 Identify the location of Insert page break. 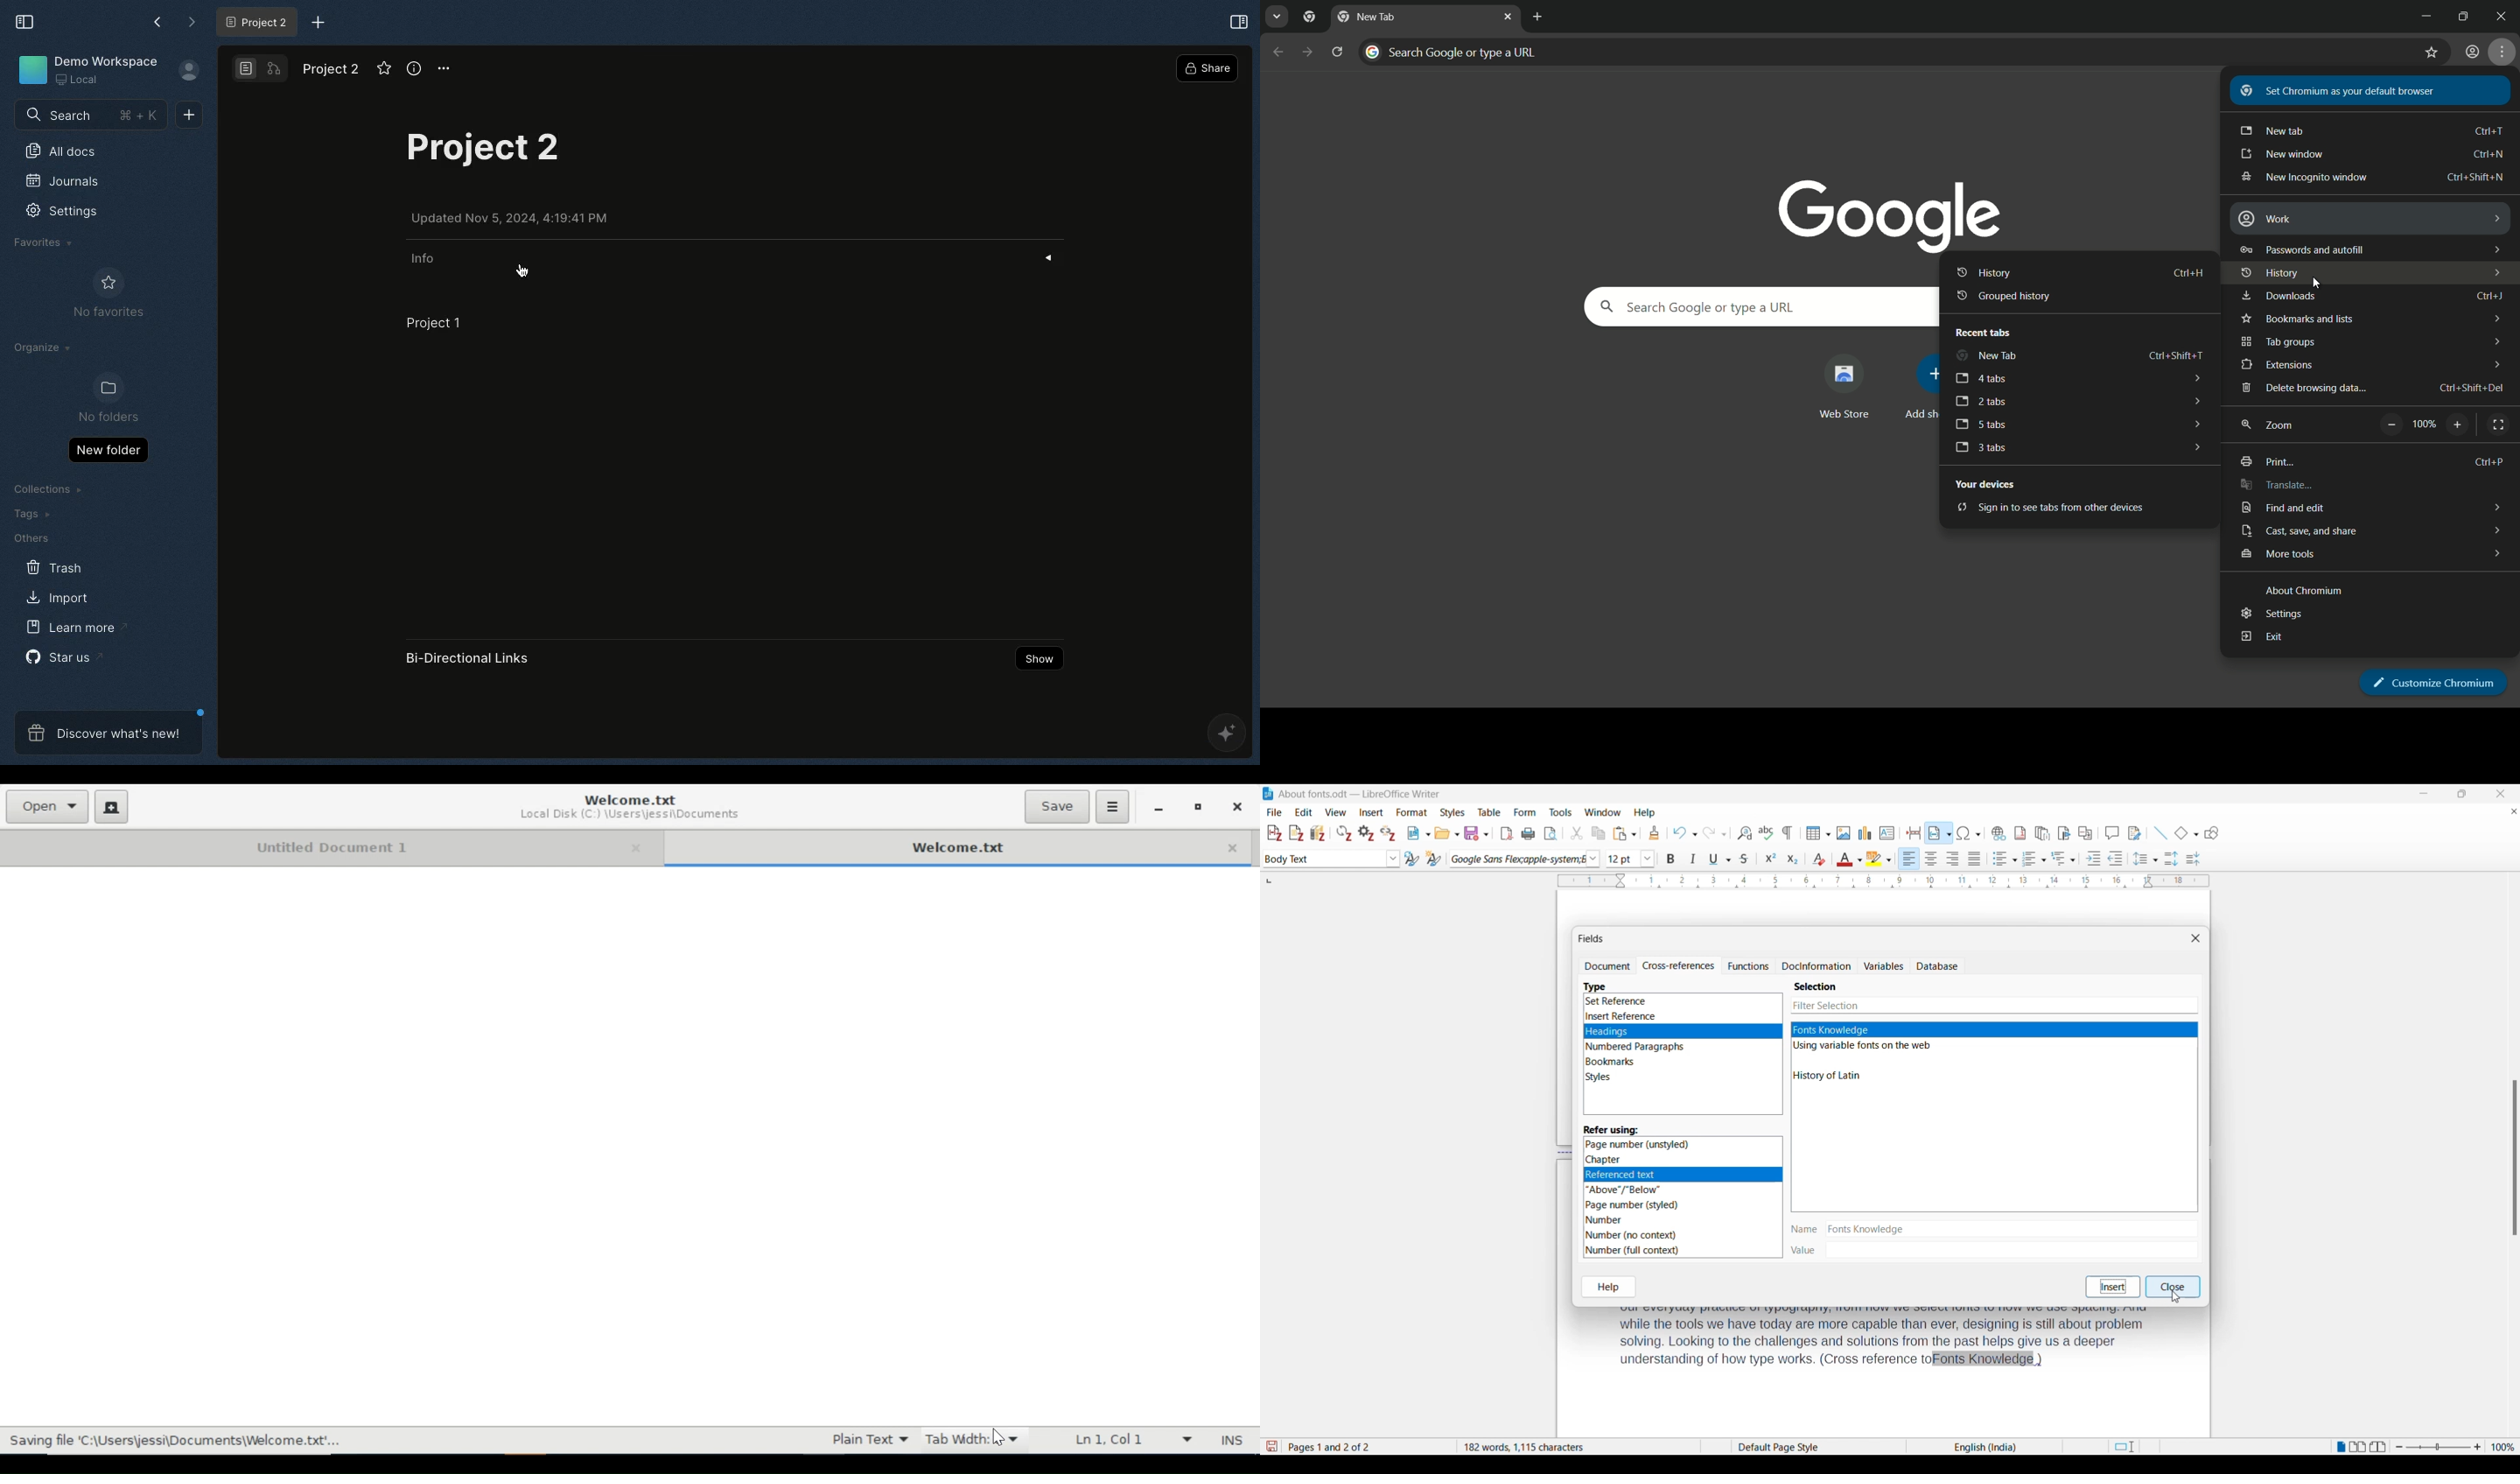
(1914, 833).